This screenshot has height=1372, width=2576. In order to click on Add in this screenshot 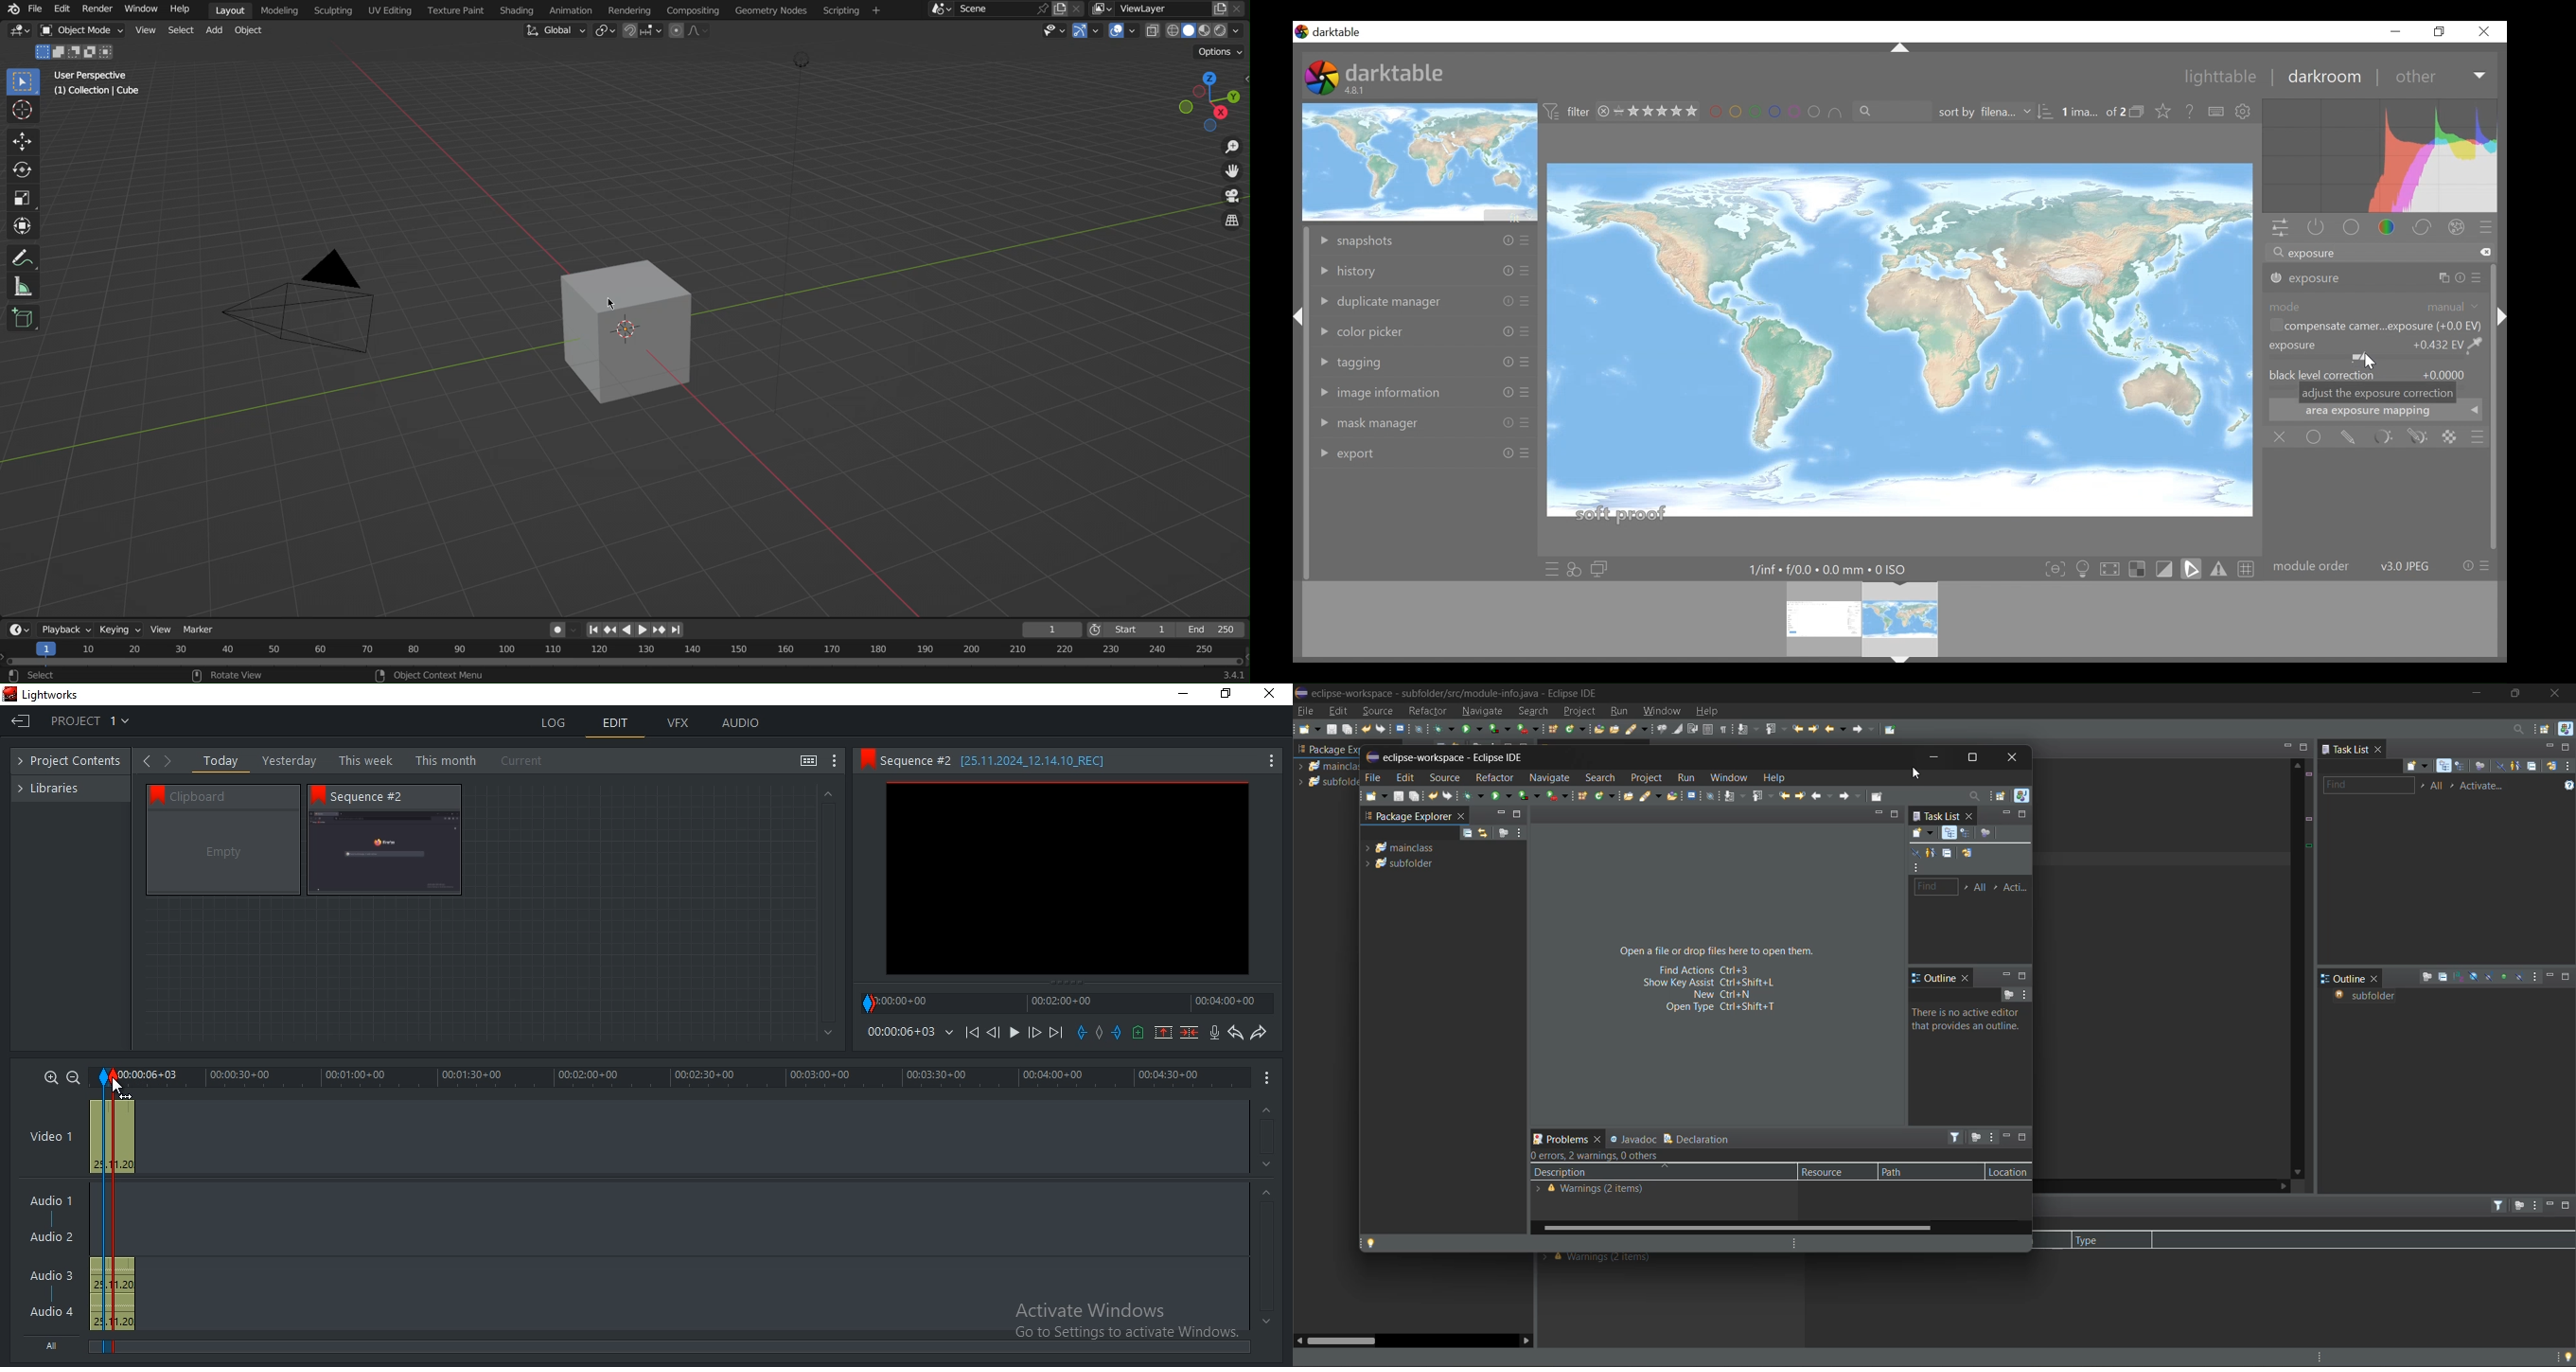, I will do `click(218, 32)`.